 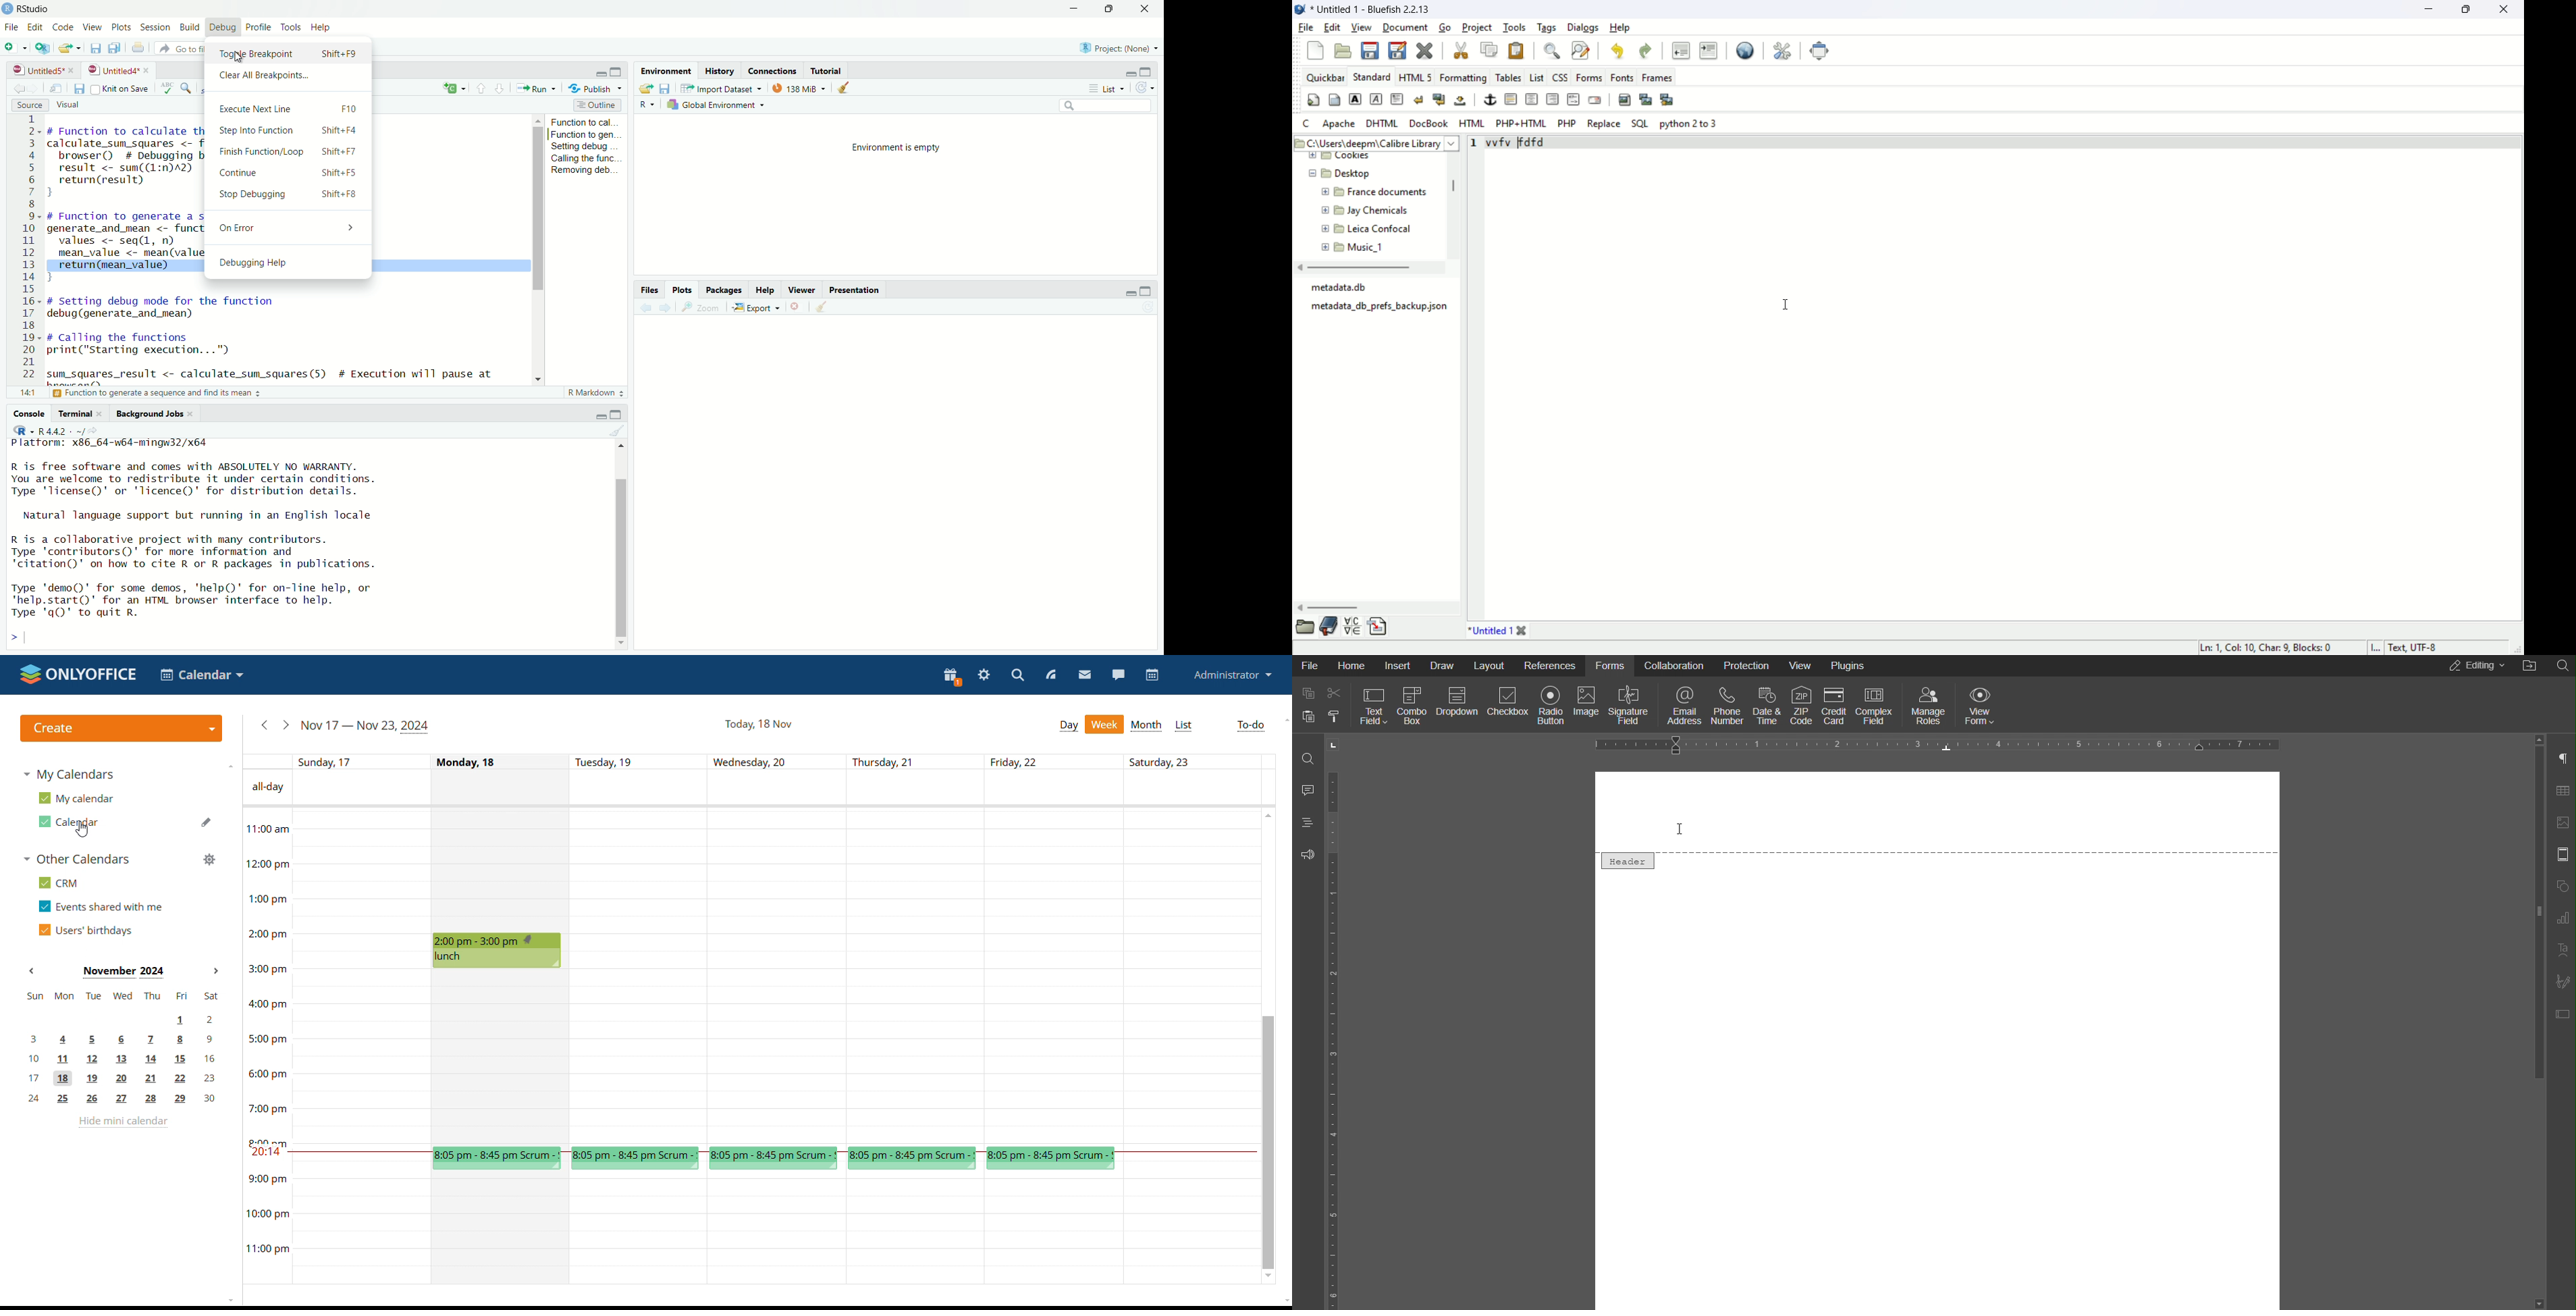 I want to click on snippets, so click(x=1379, y=629).